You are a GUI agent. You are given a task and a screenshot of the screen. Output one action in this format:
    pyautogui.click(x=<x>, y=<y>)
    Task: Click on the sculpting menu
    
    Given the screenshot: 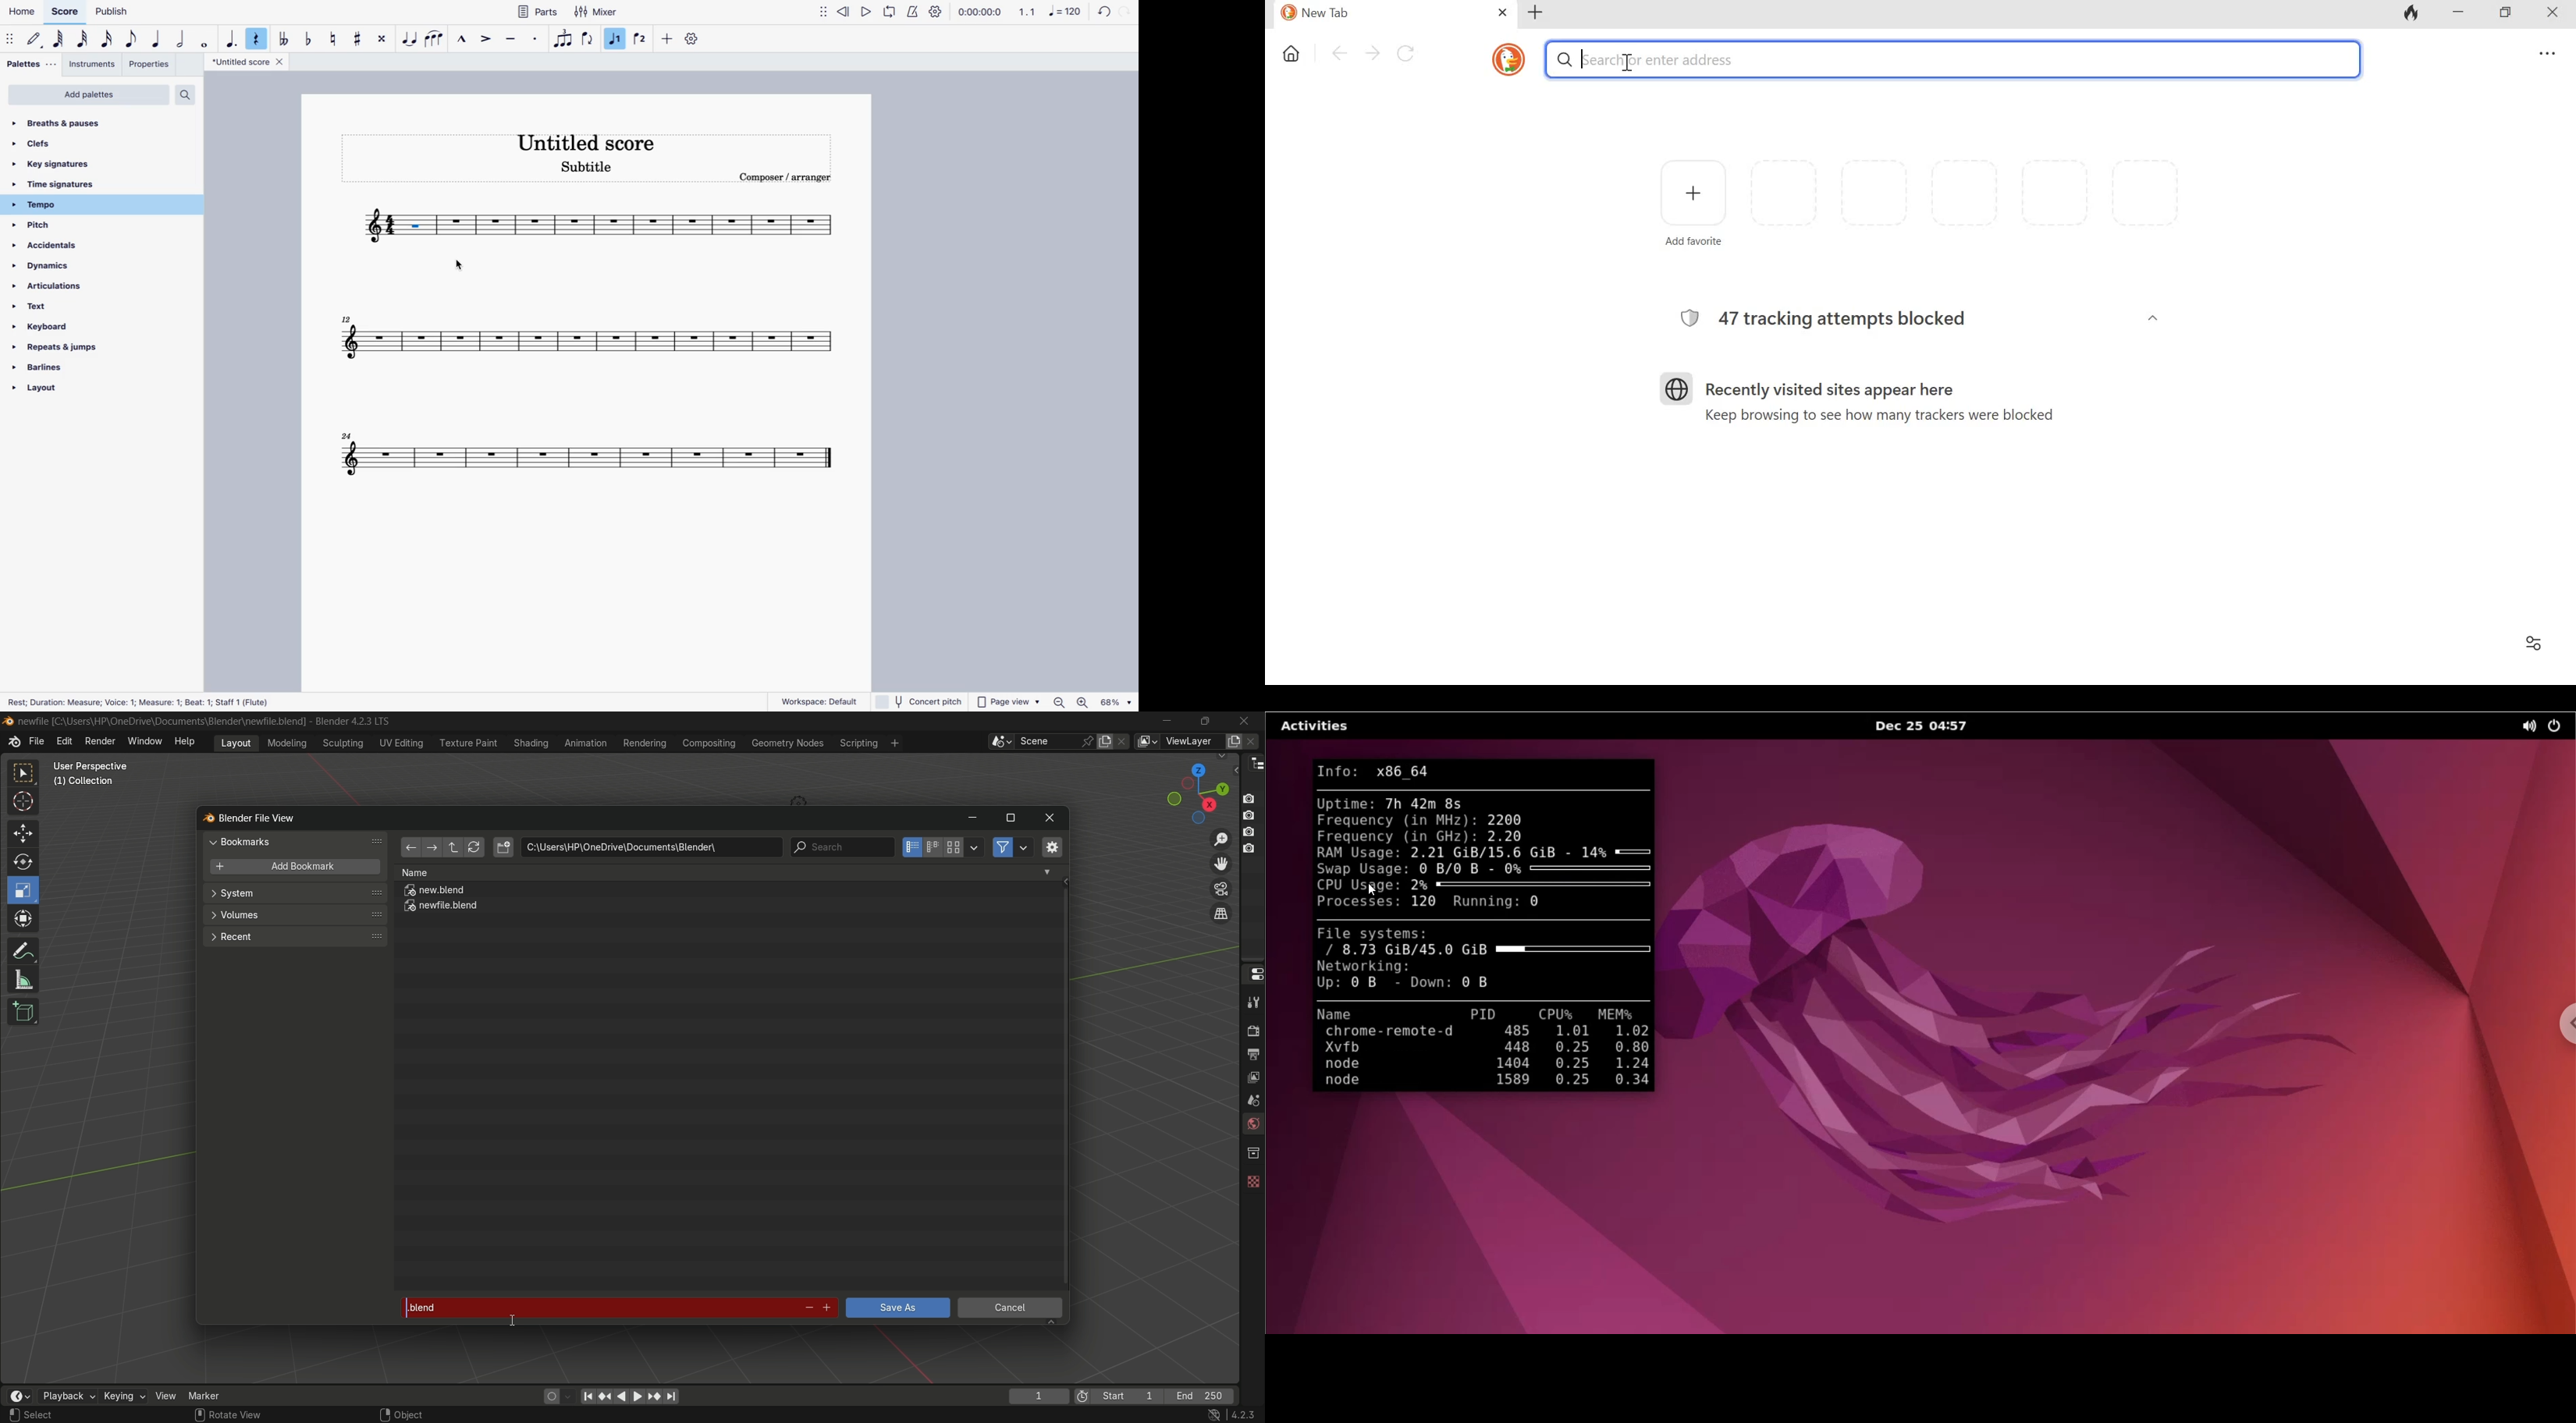 What is the action you would take?
    pyautogui.click(x=340, y=743)
    